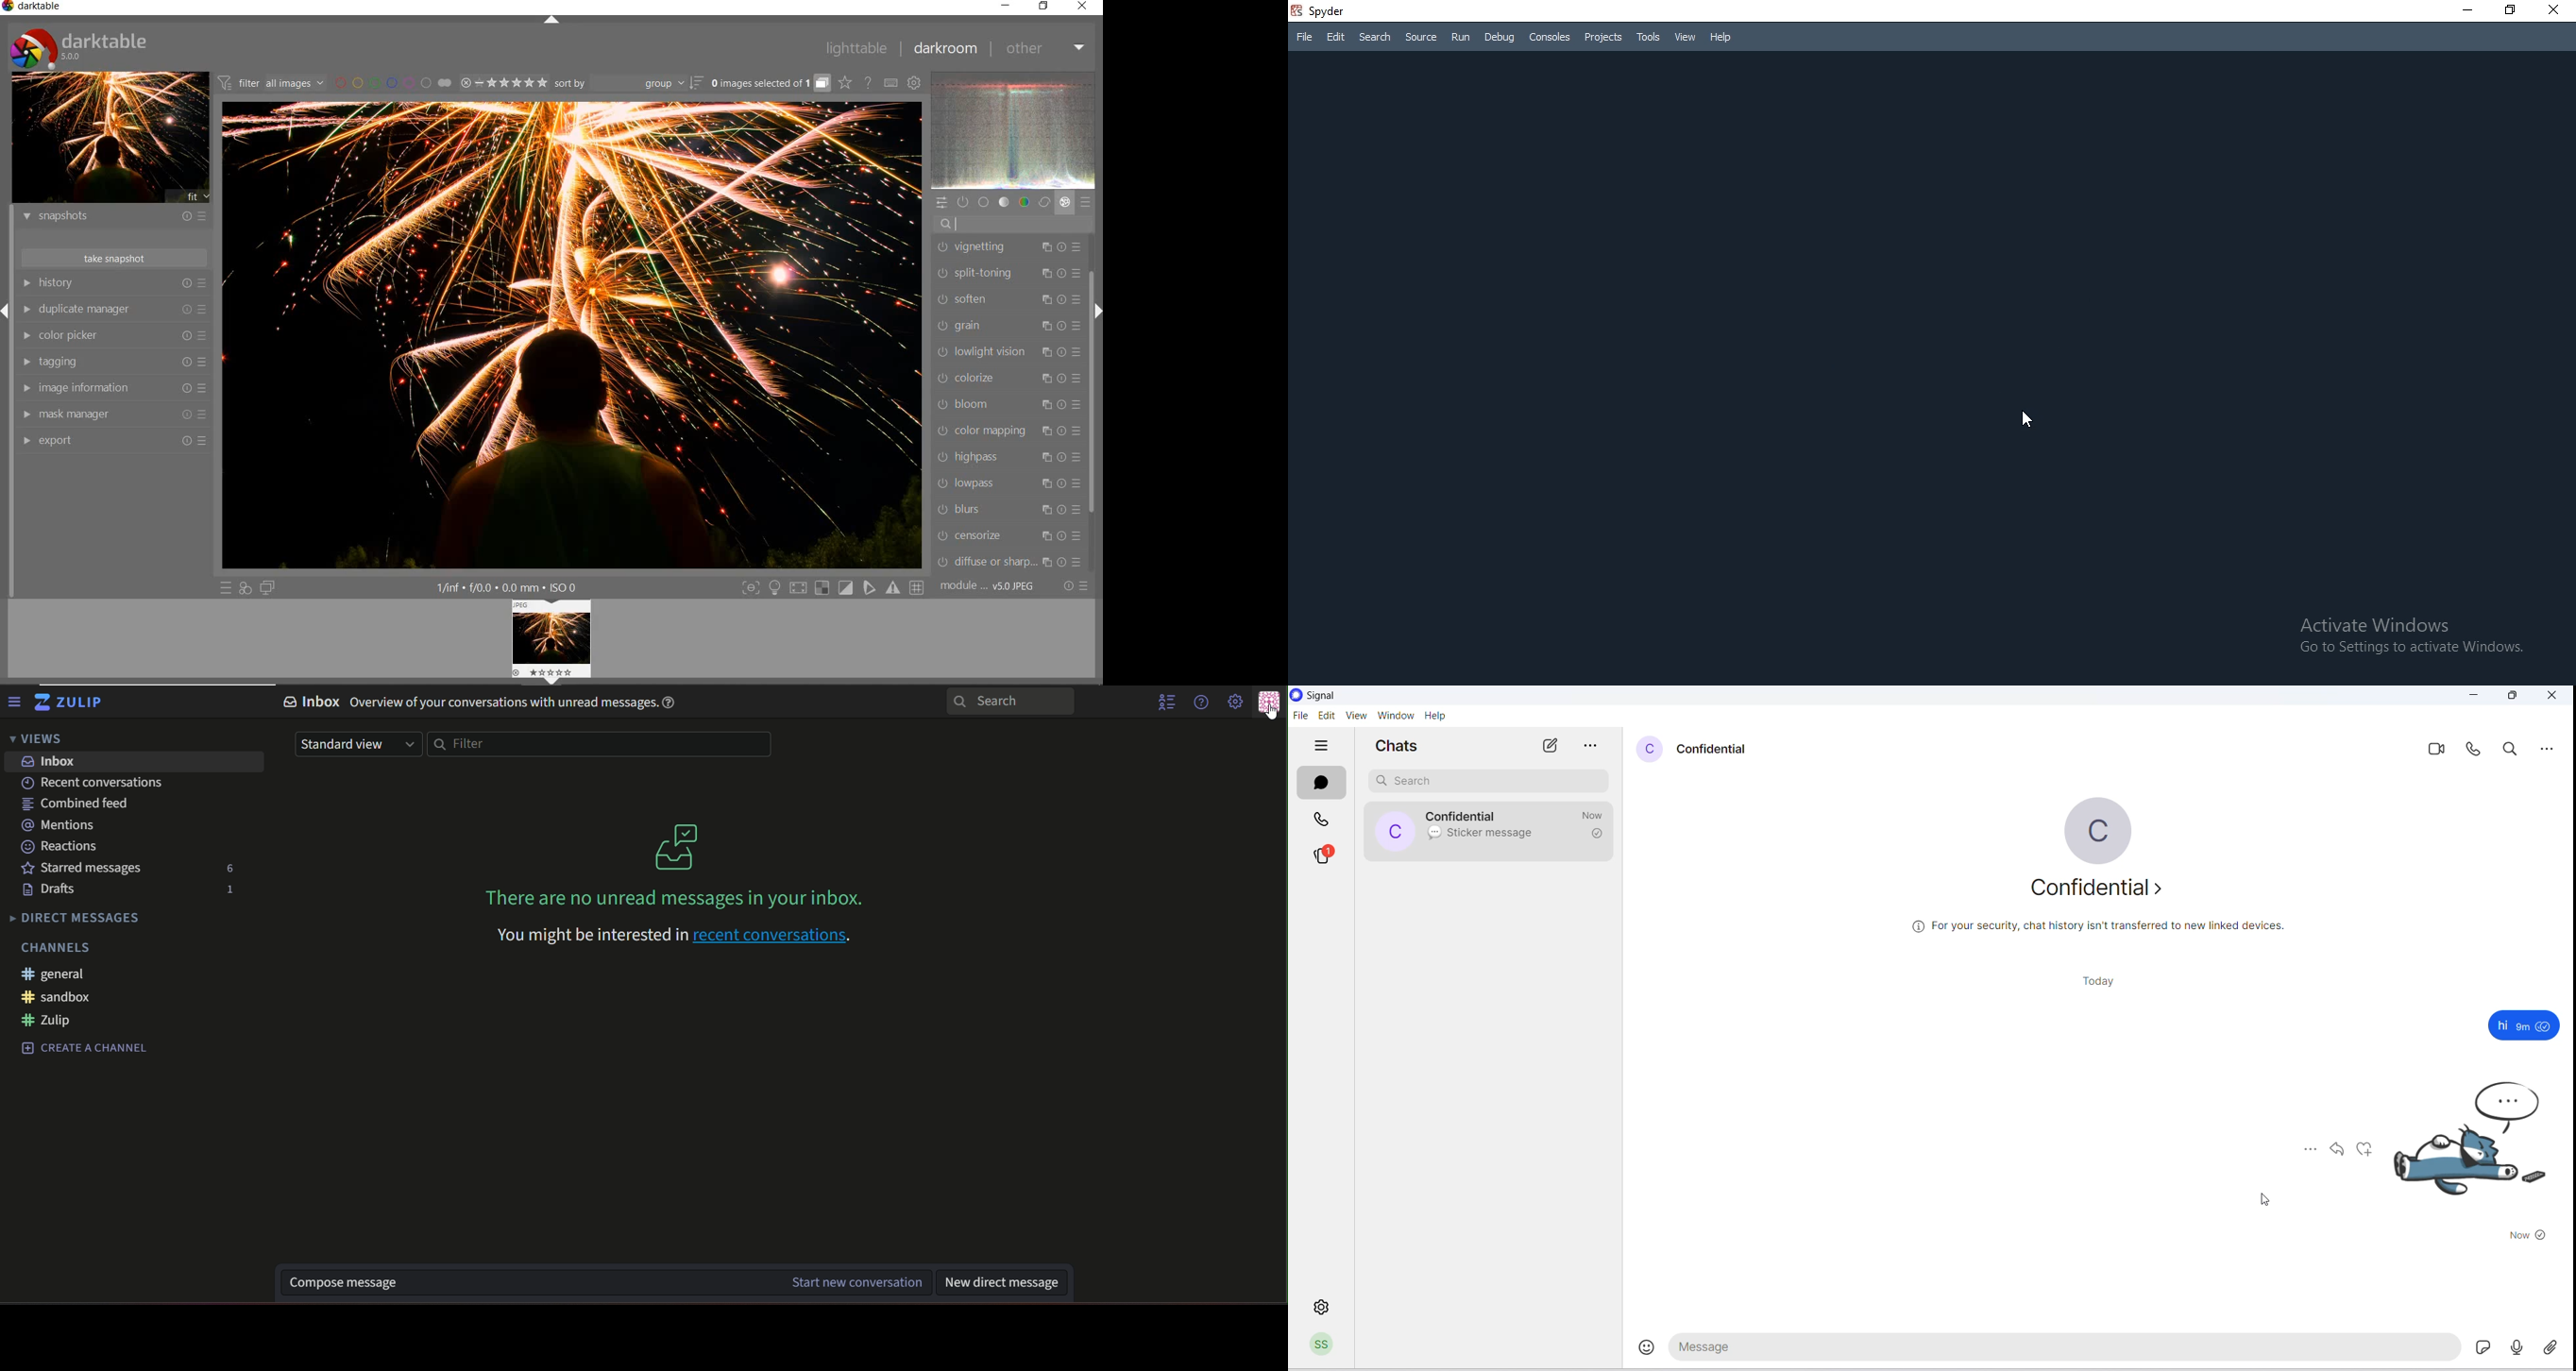 This screenshot has height=1372, width=2576. I want to click on standard view, so click(359, 745).